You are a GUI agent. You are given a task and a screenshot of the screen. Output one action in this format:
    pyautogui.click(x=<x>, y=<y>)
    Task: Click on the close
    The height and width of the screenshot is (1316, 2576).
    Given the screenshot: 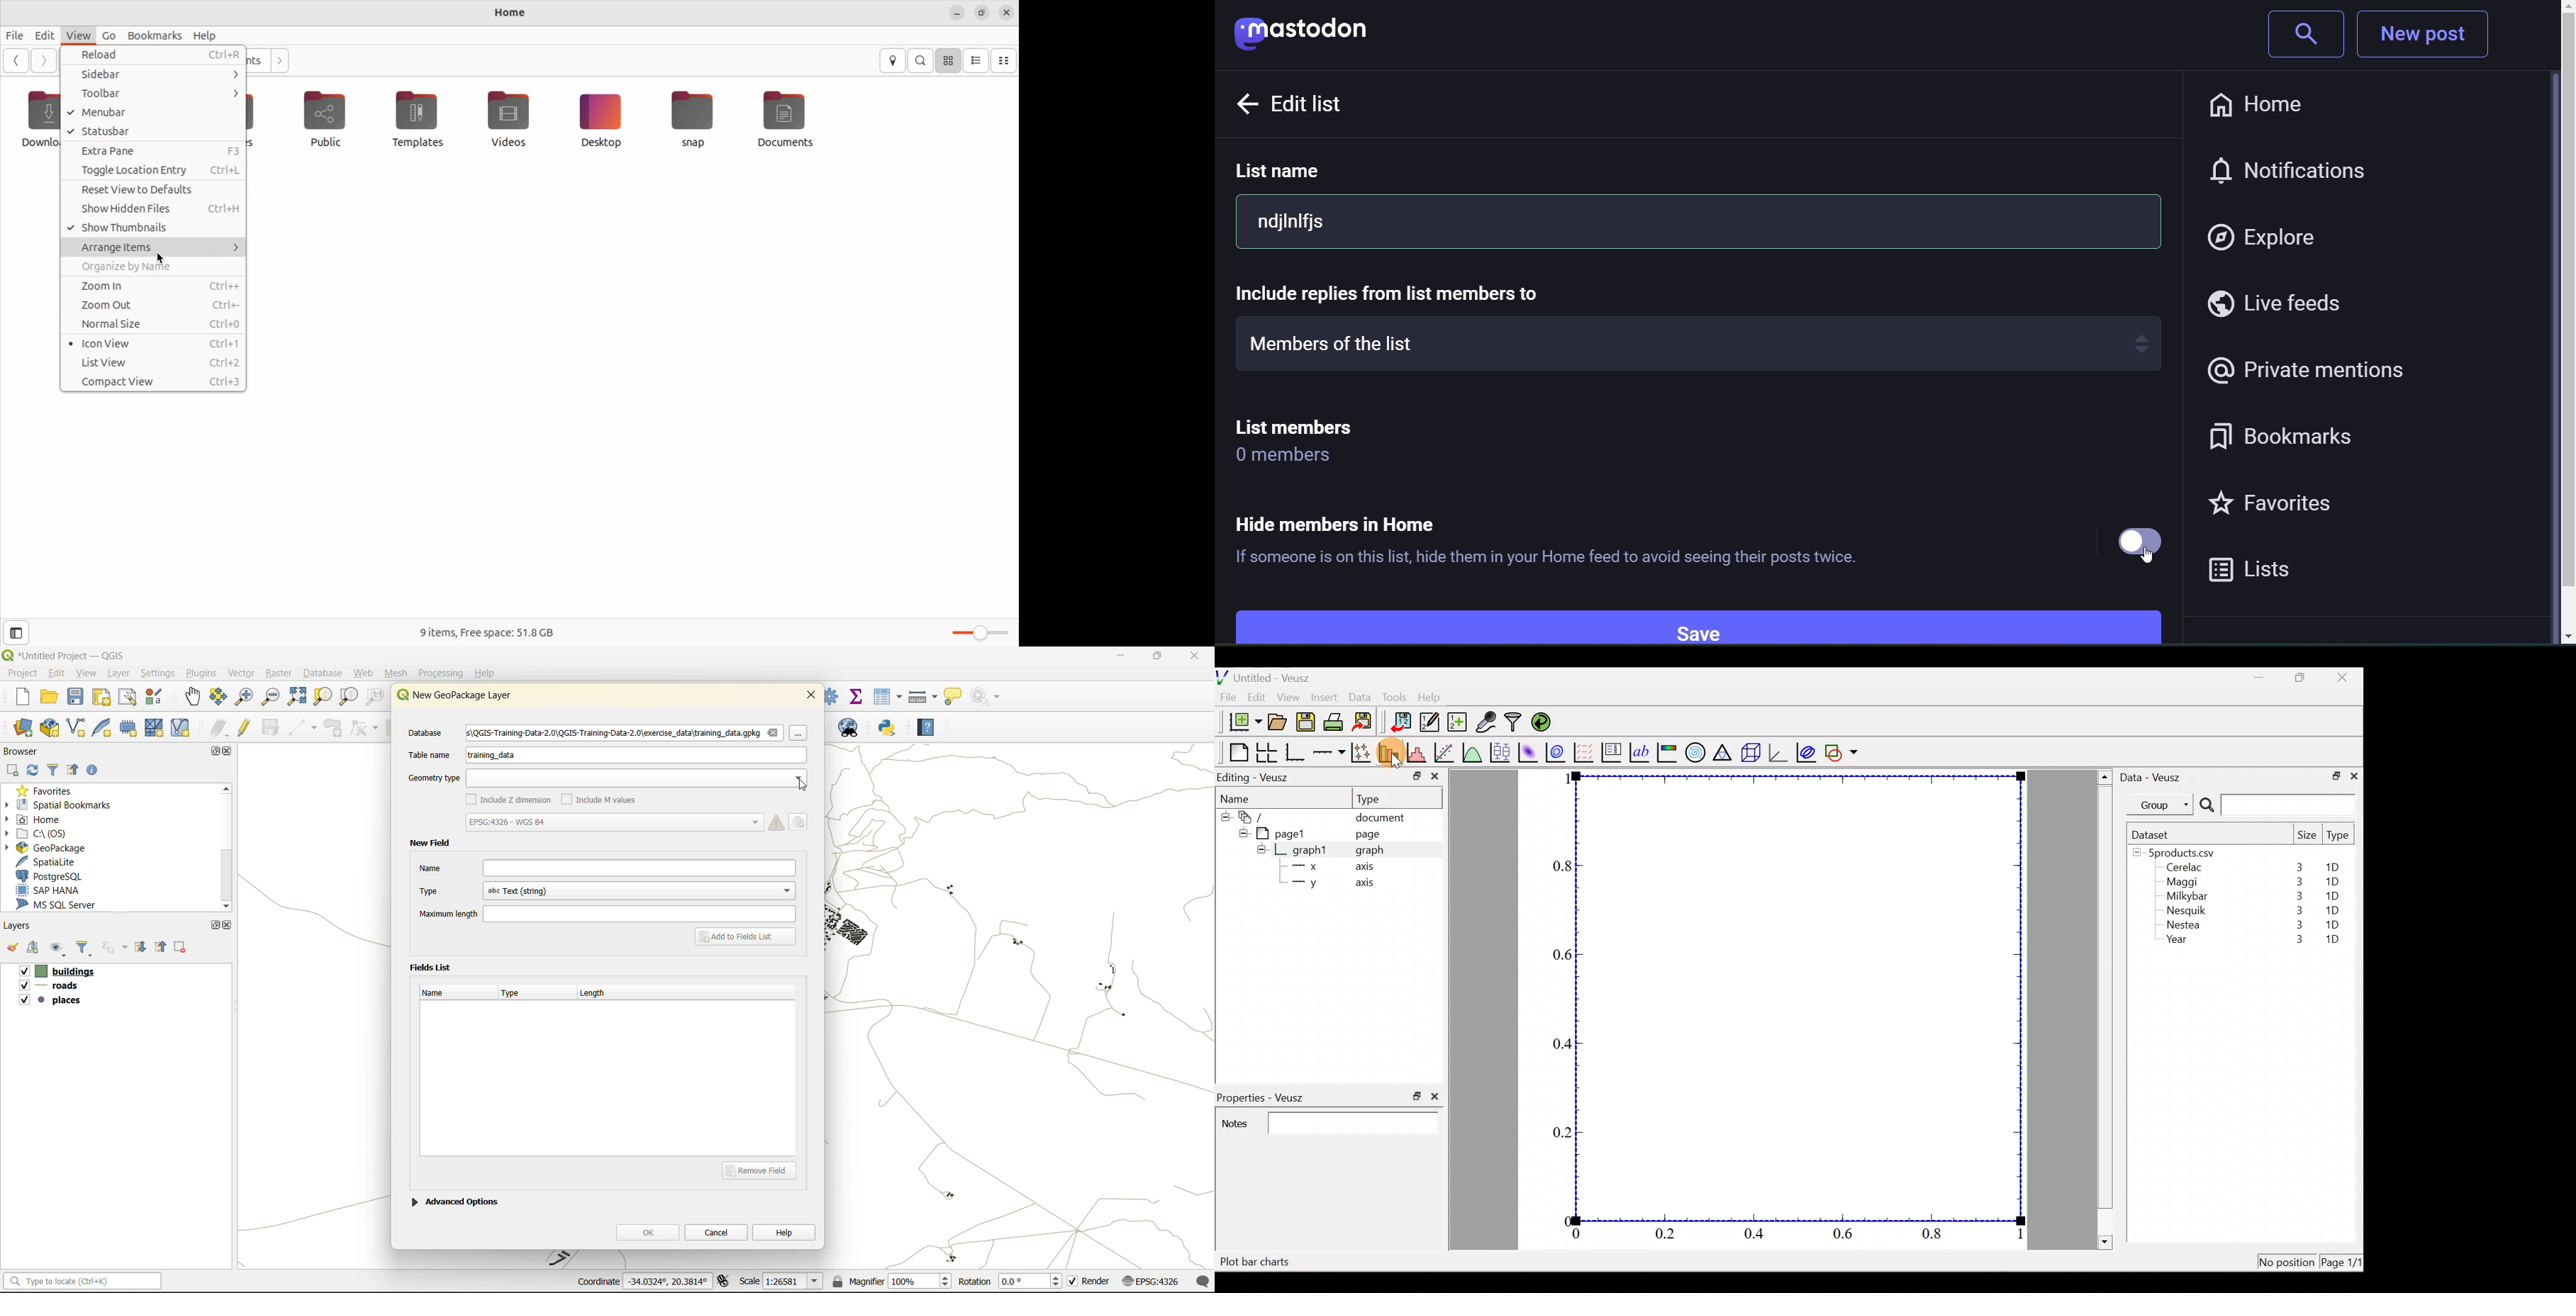 What is the action you would take?
    pyautogui.click(x=1188, y=657)
    